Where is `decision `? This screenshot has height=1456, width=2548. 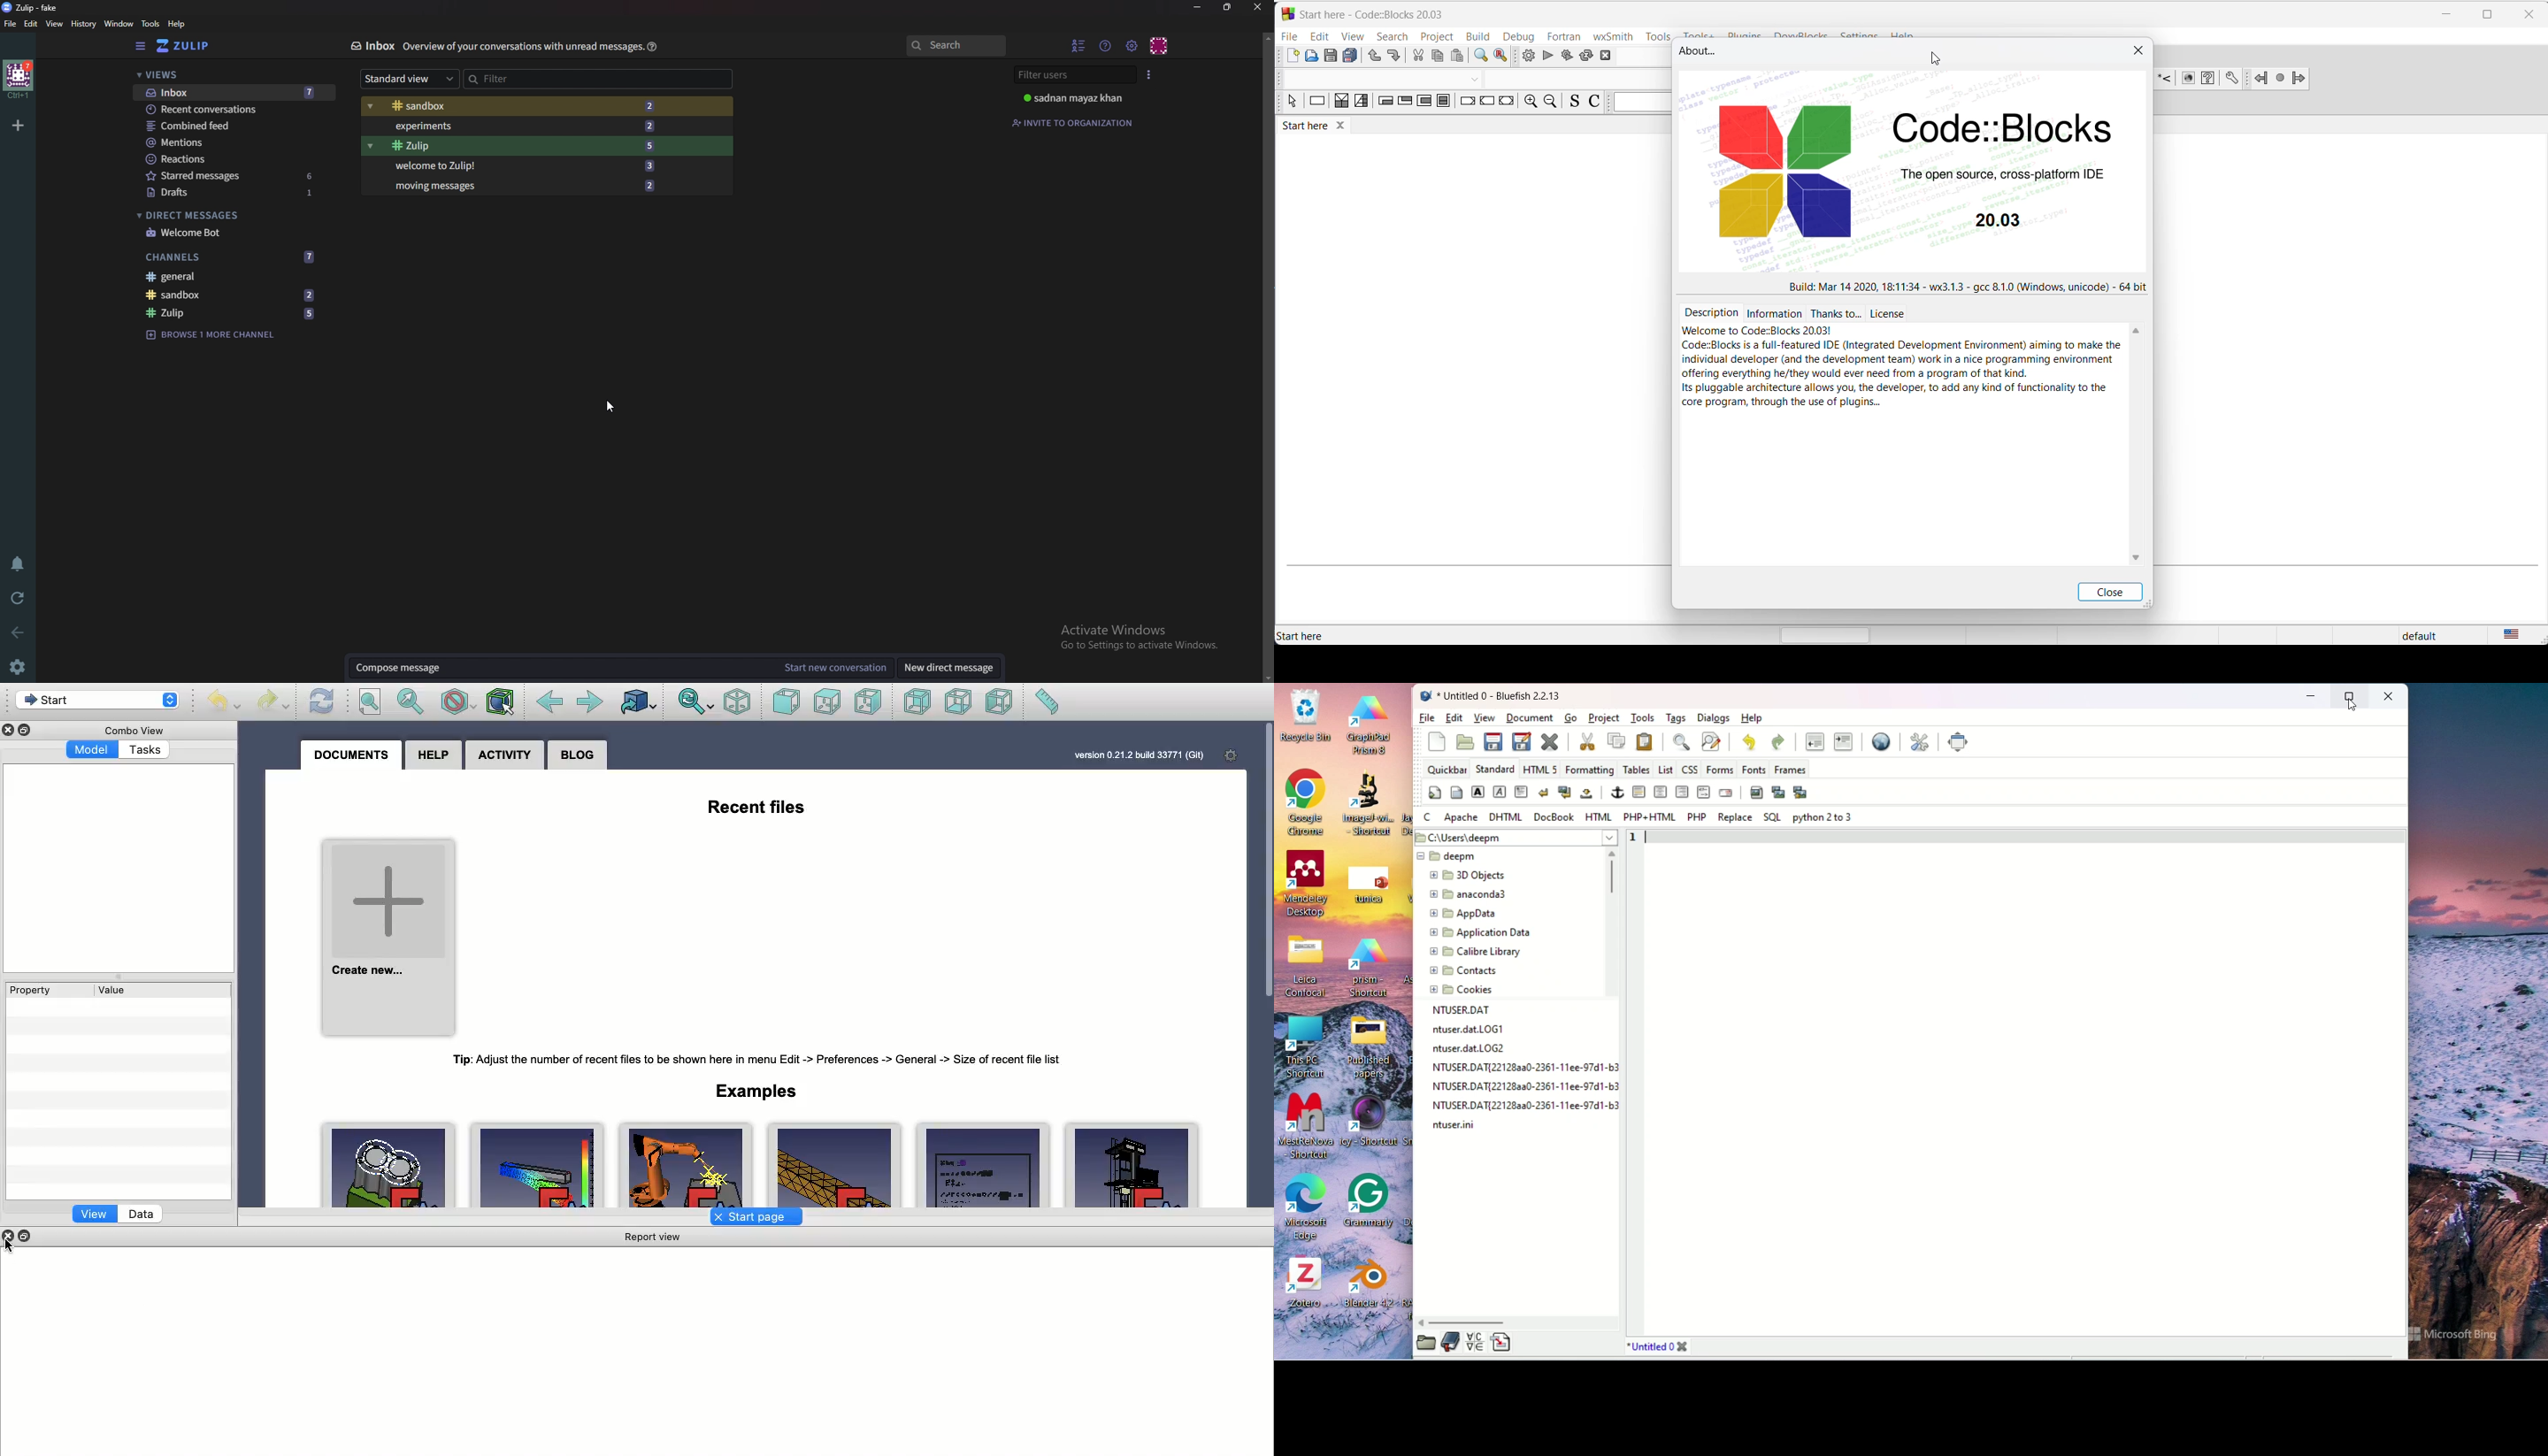 decision  is located at coordinates (1341, 102).